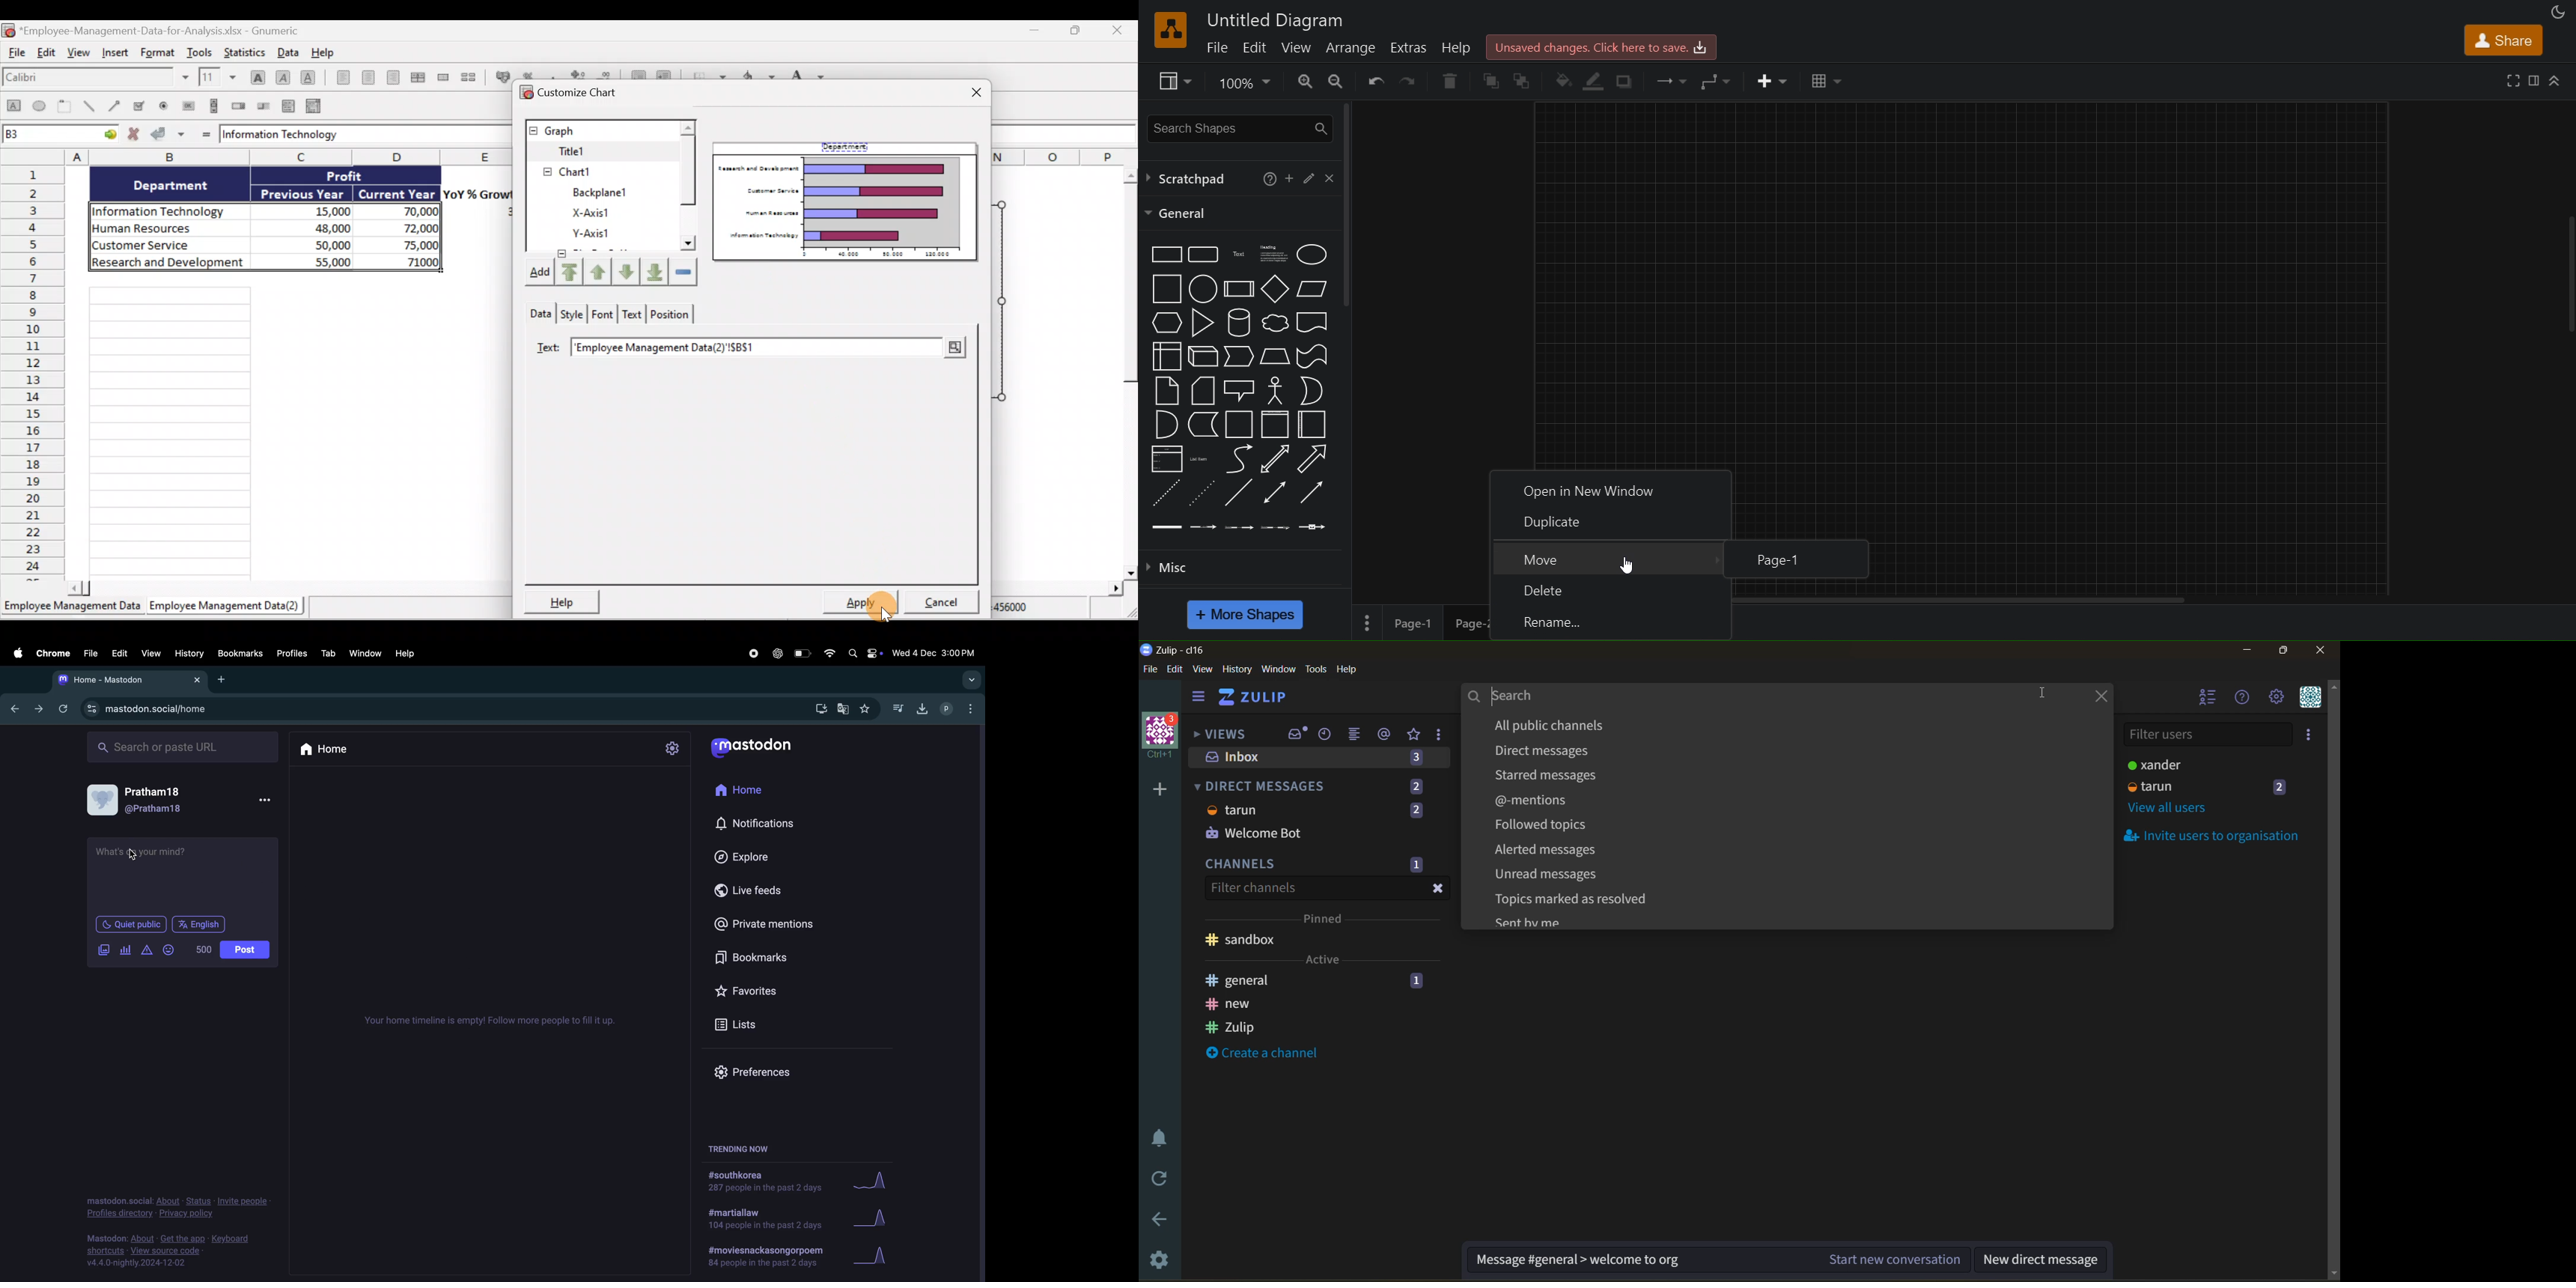 This screenshot has height=1288, width=2576. Describe the element at coordinates (1366, 622) in the screenshot. I see `page options` at that location.